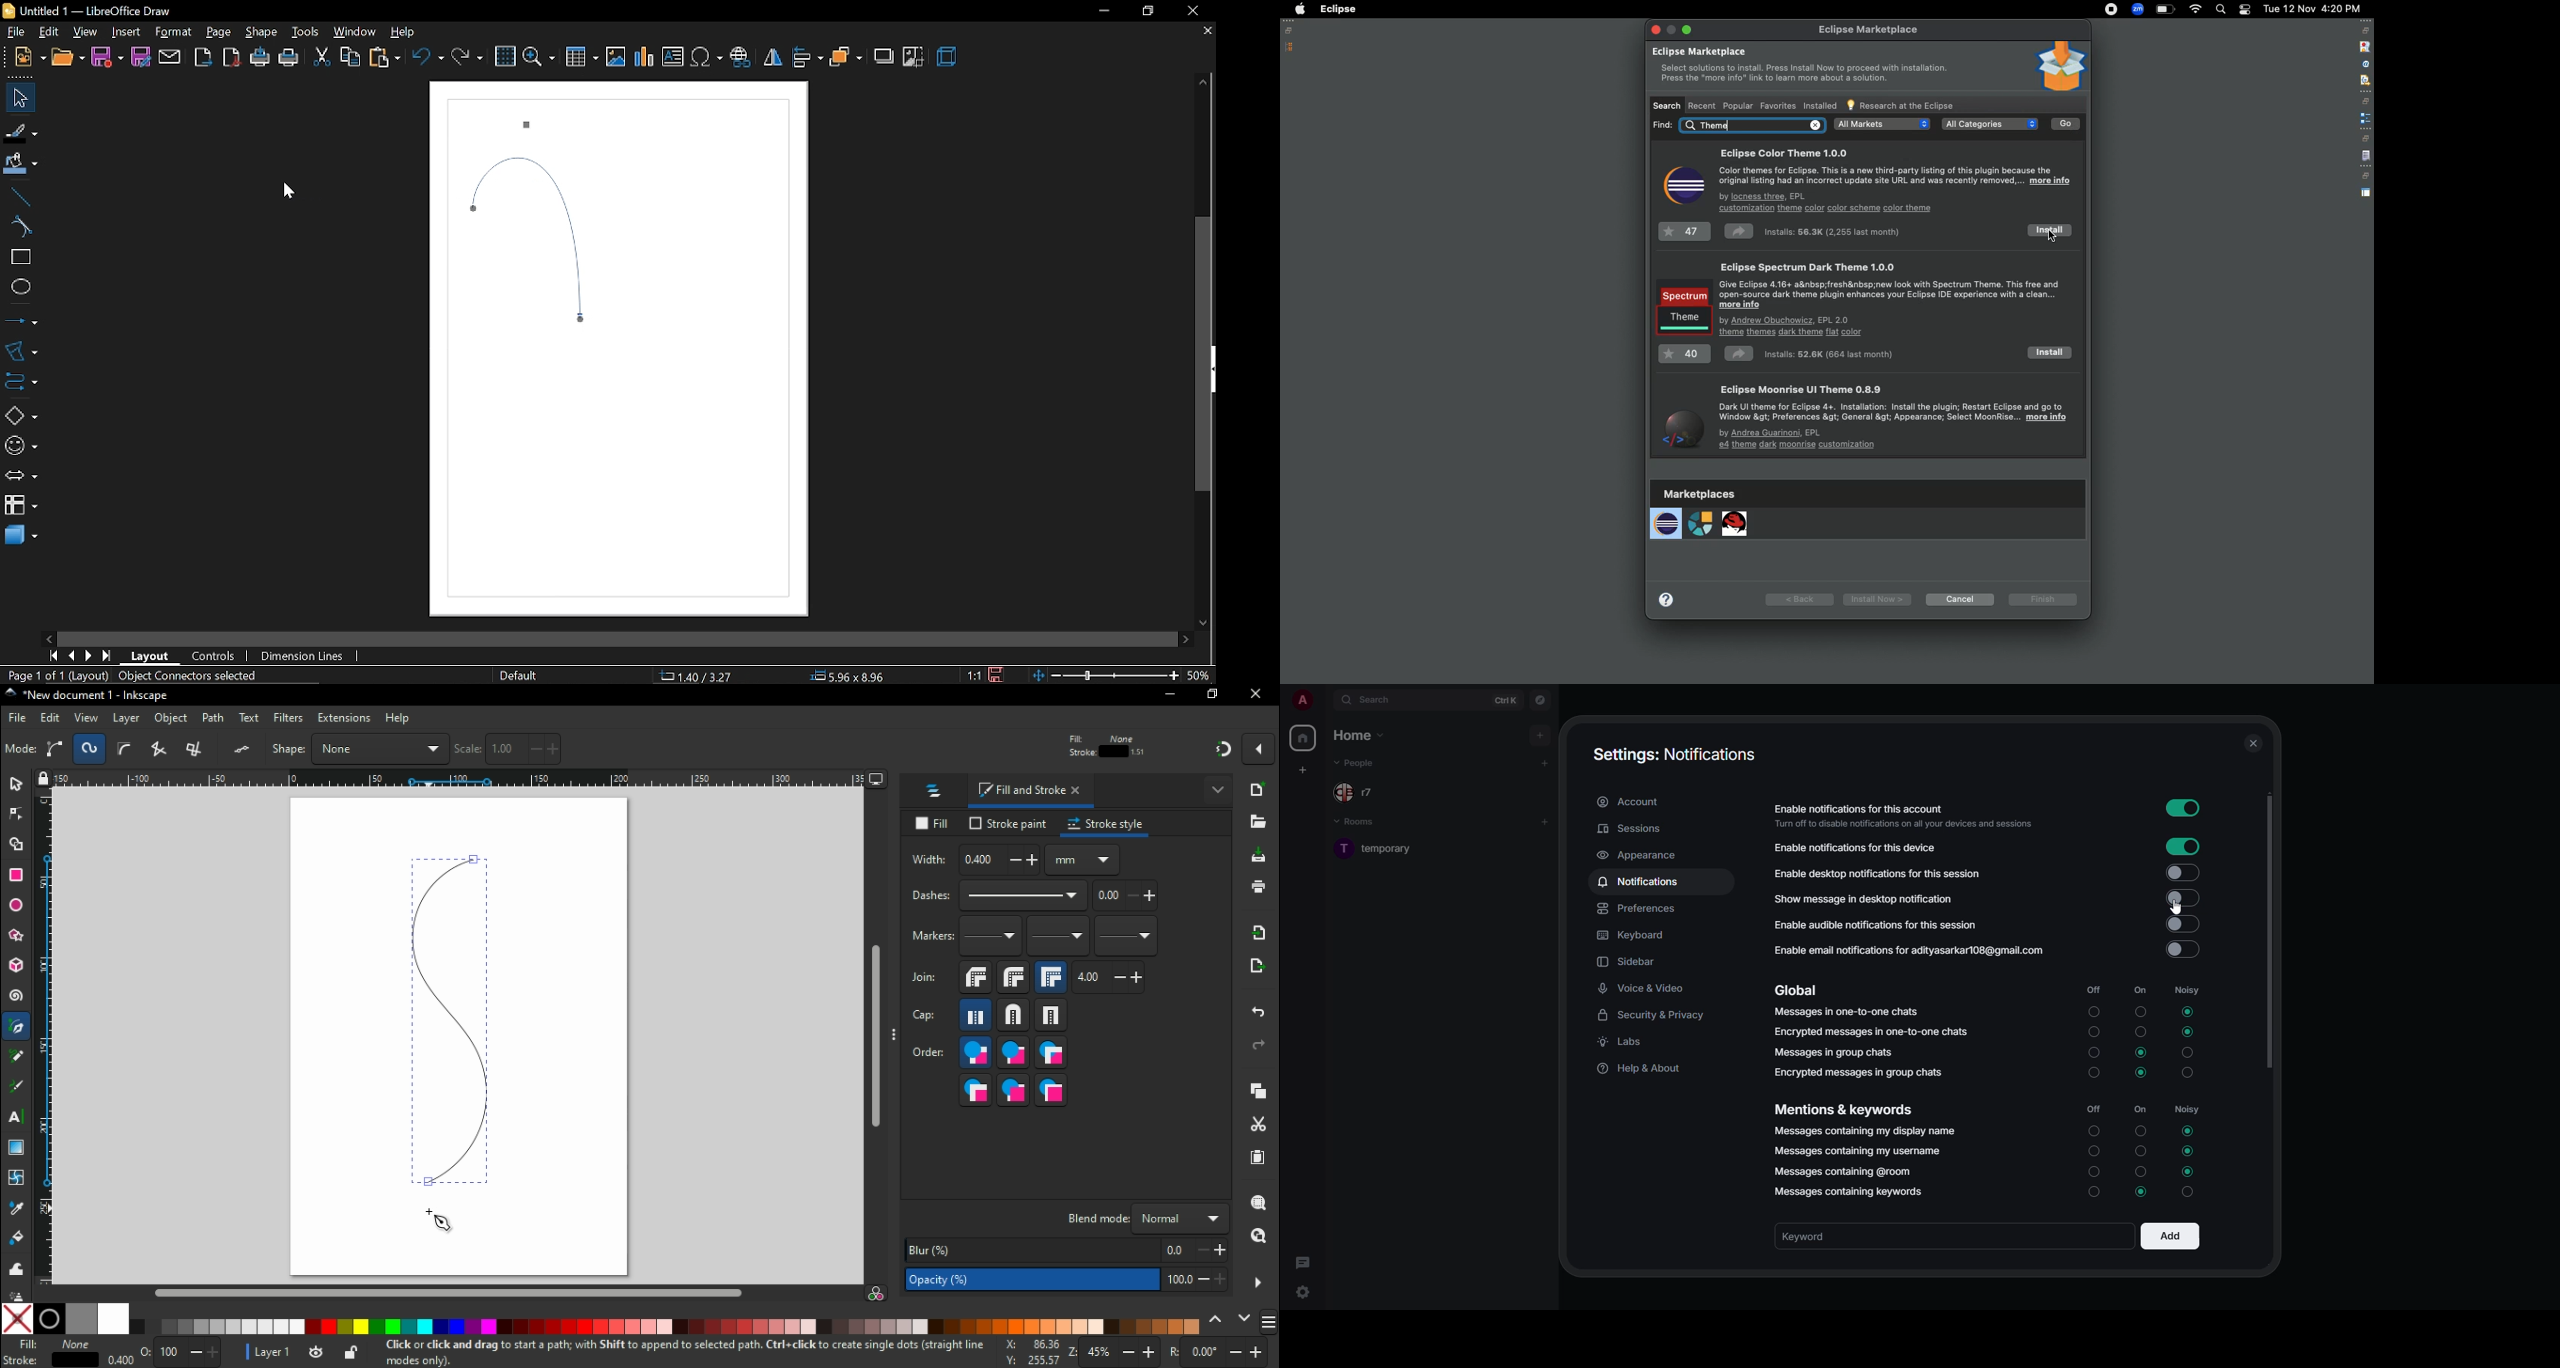 The image size is (2576, 1372). I want to click on stroke paint, so click(1006, 825).